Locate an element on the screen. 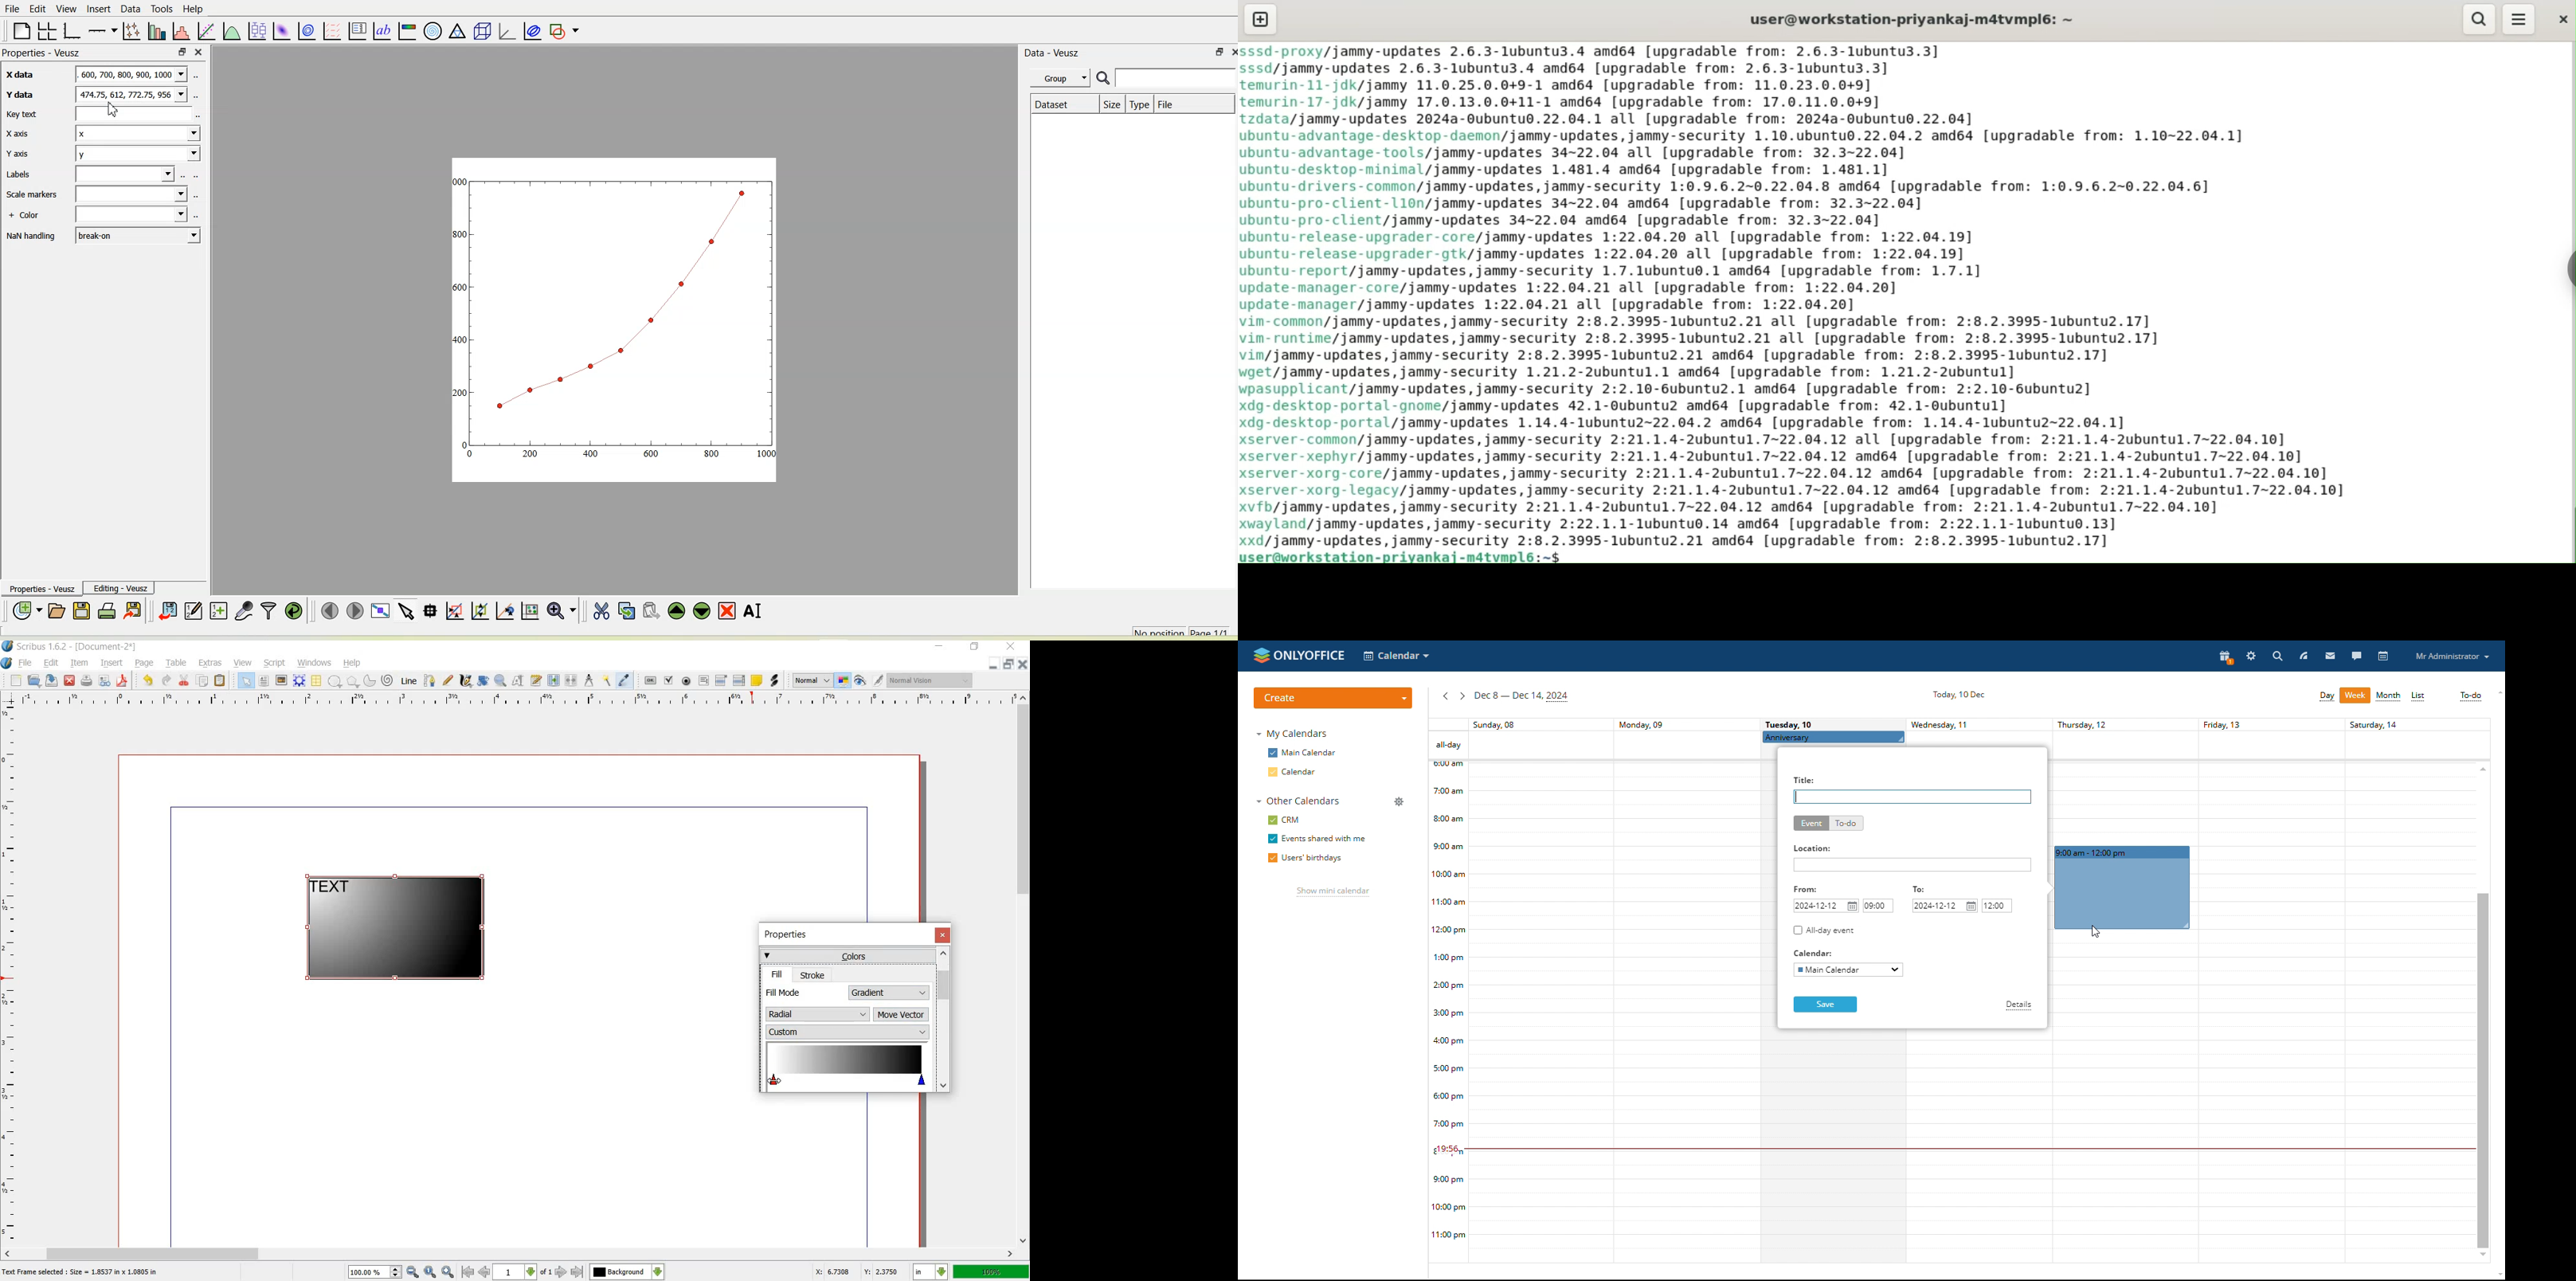  new is located at coordinates (16, 681).